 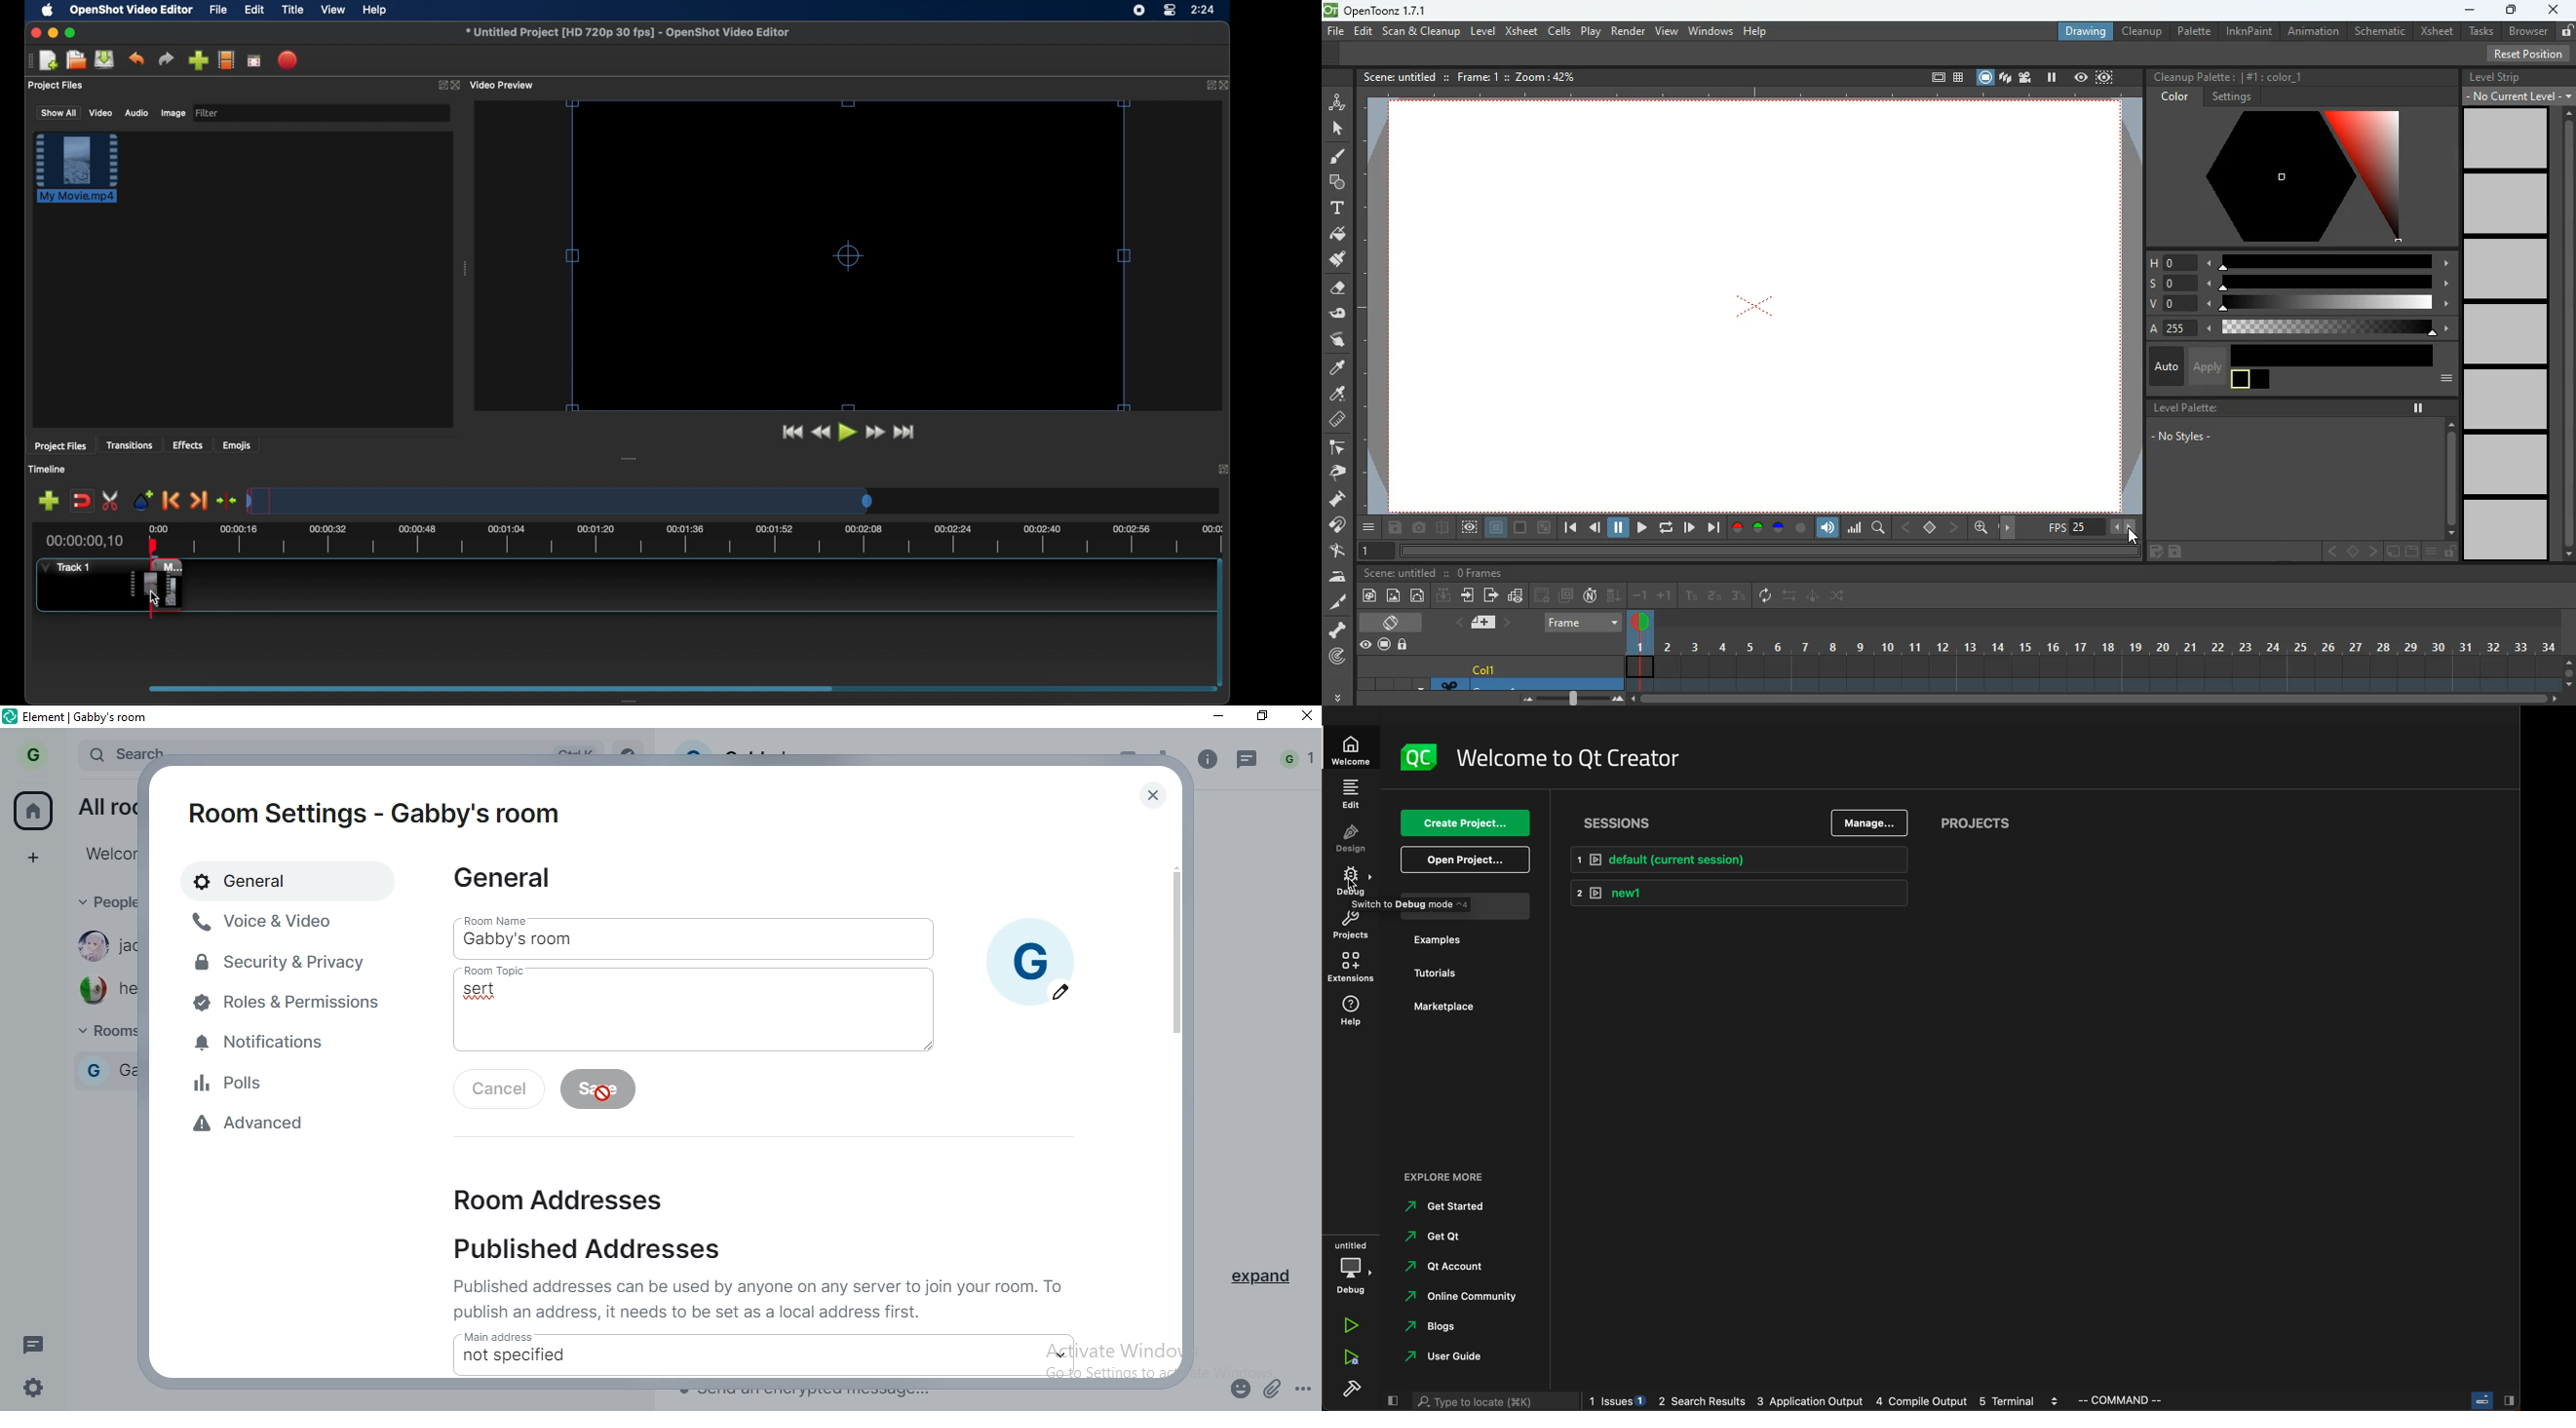 I want to click on room name, so click(x=507, y=919).